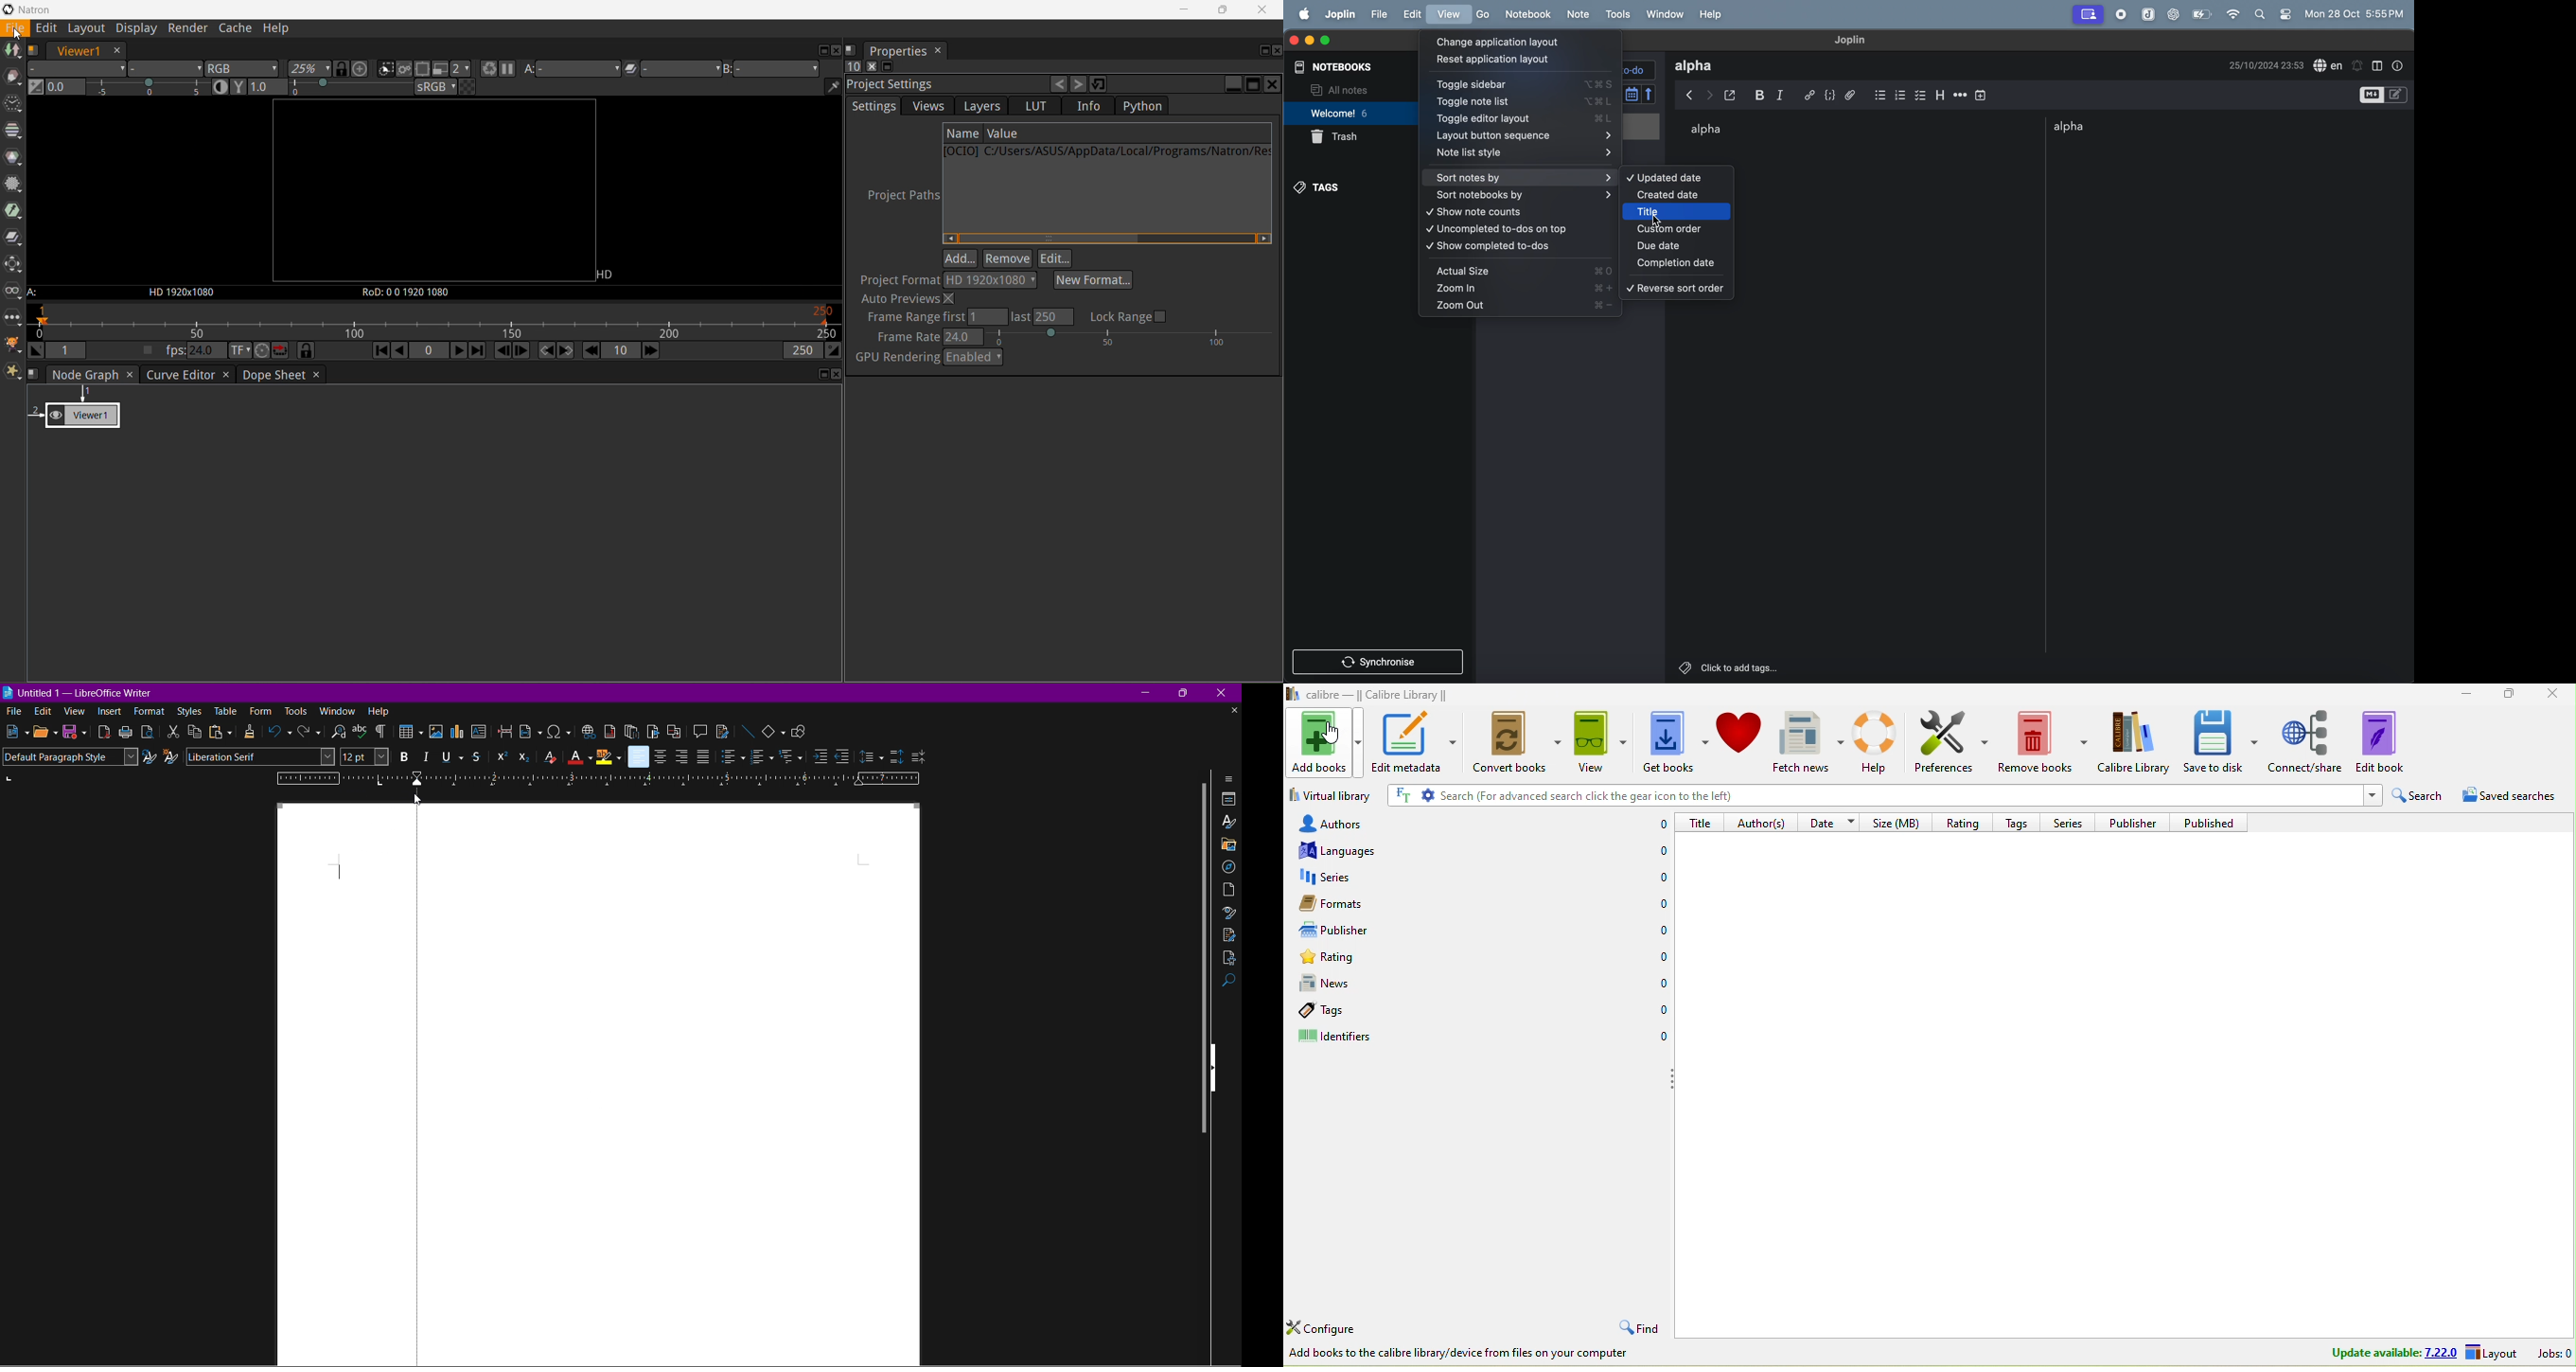  What do you see at coordinates (1855, 94) in the screenshot?
I see `attach file` at bounding box center [1855, 94].